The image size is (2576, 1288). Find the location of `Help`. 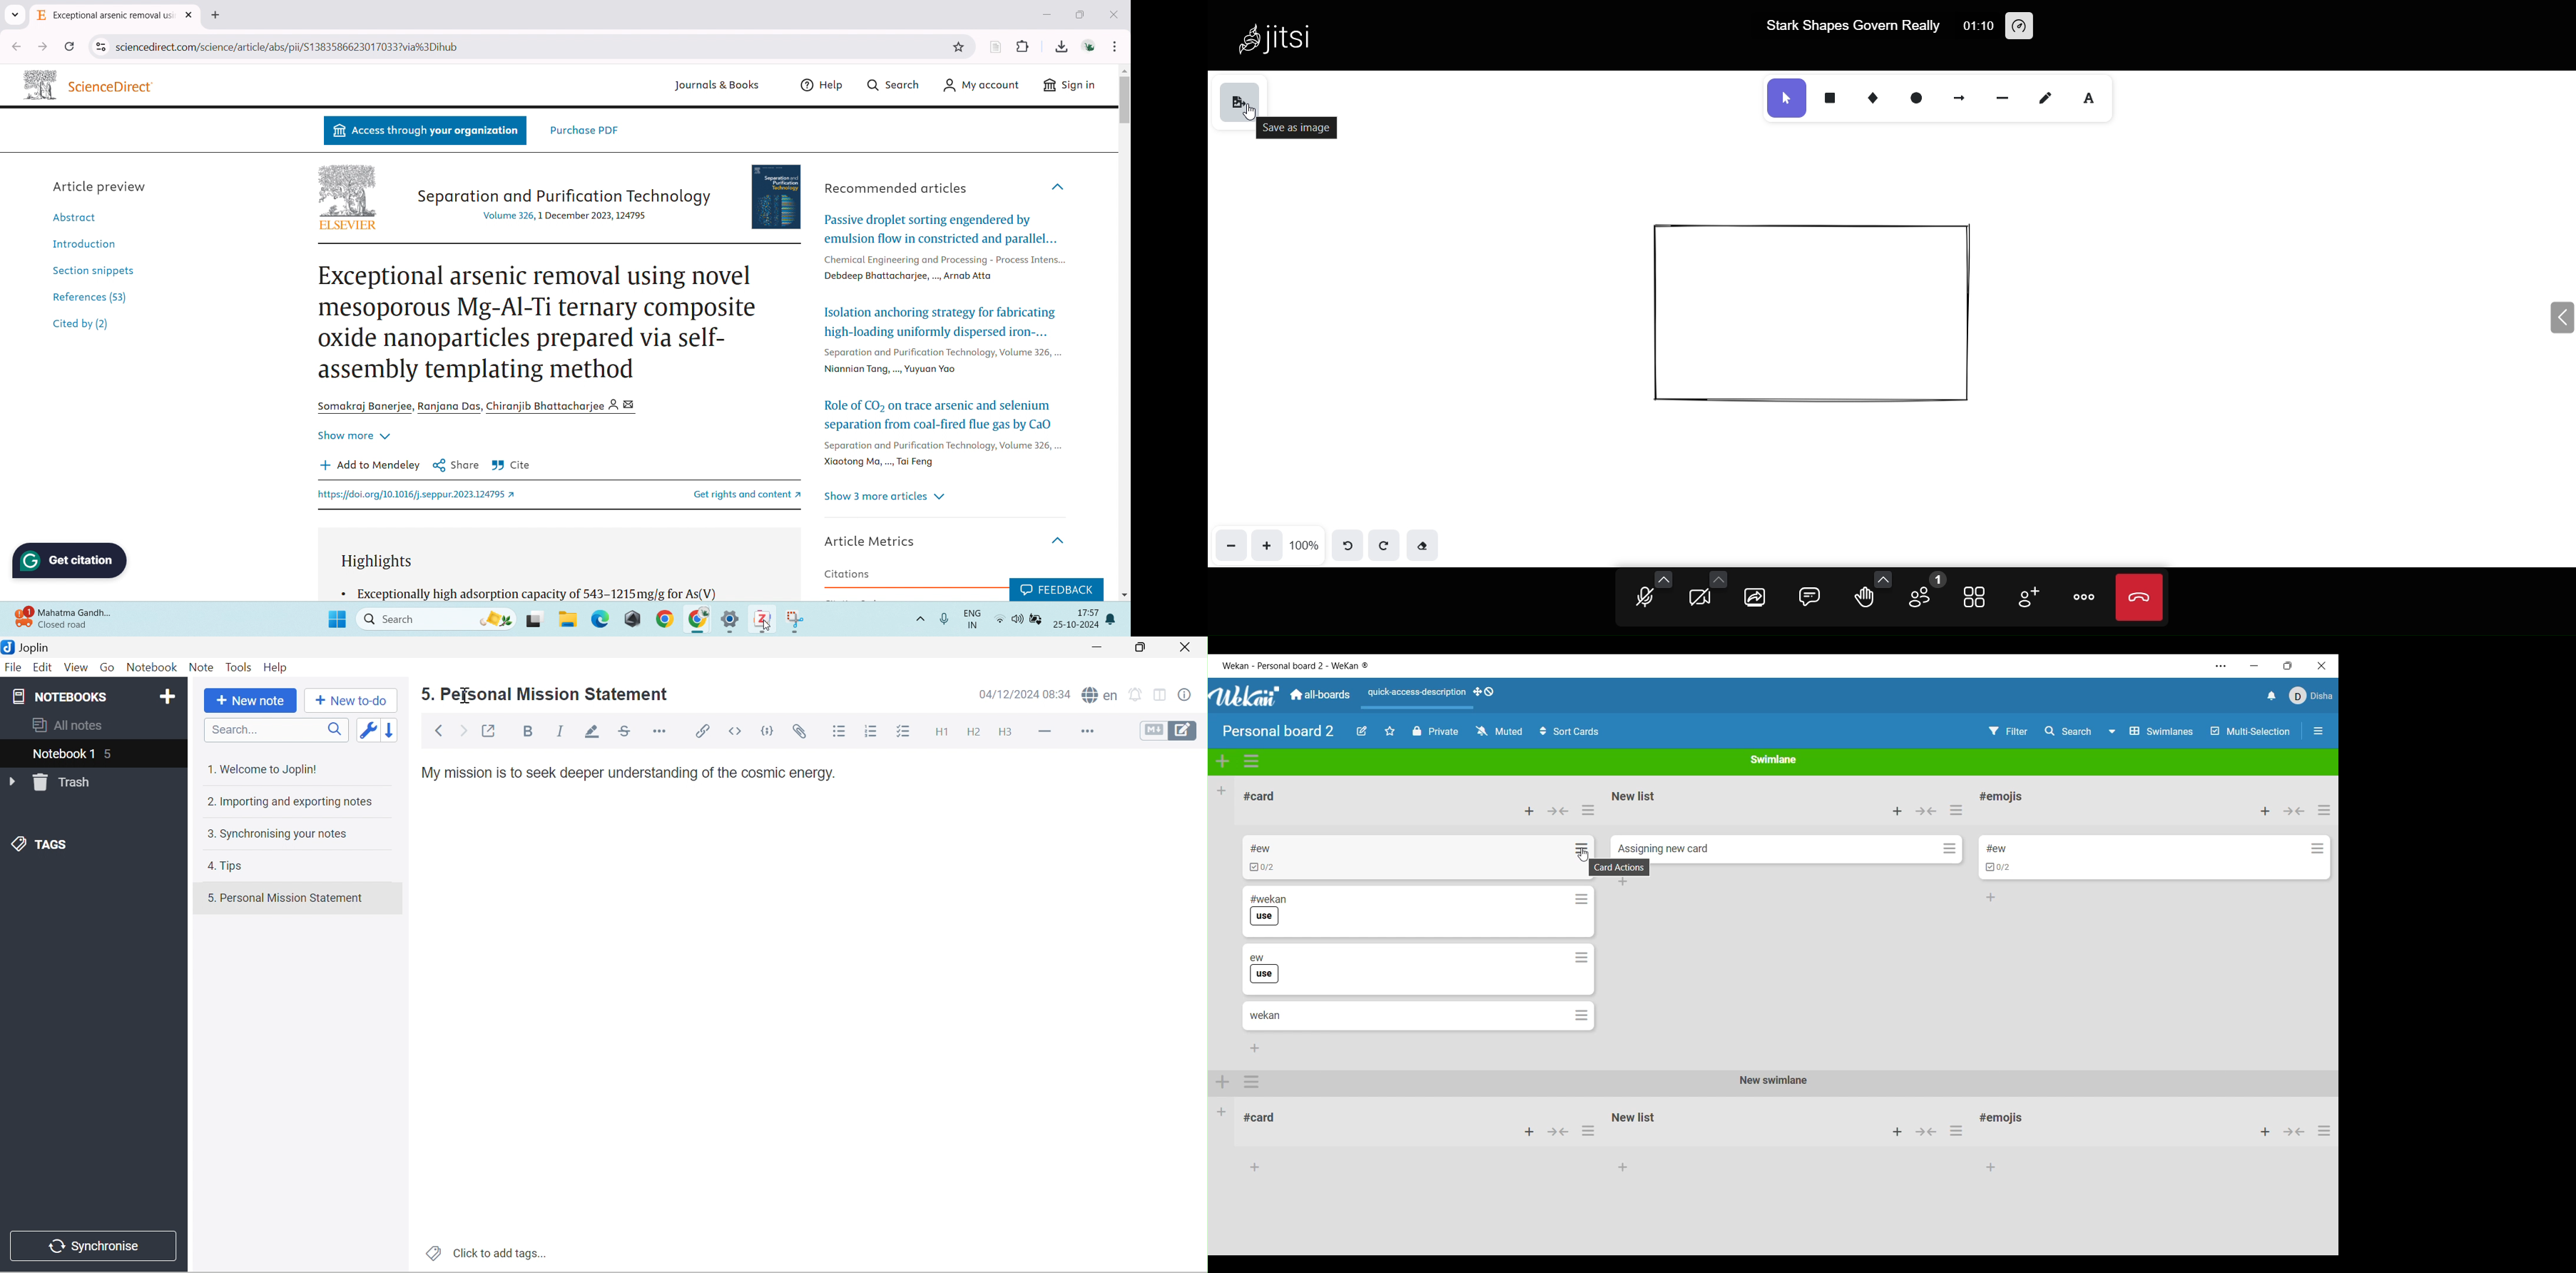

Help is located at coordinates (825, 85).